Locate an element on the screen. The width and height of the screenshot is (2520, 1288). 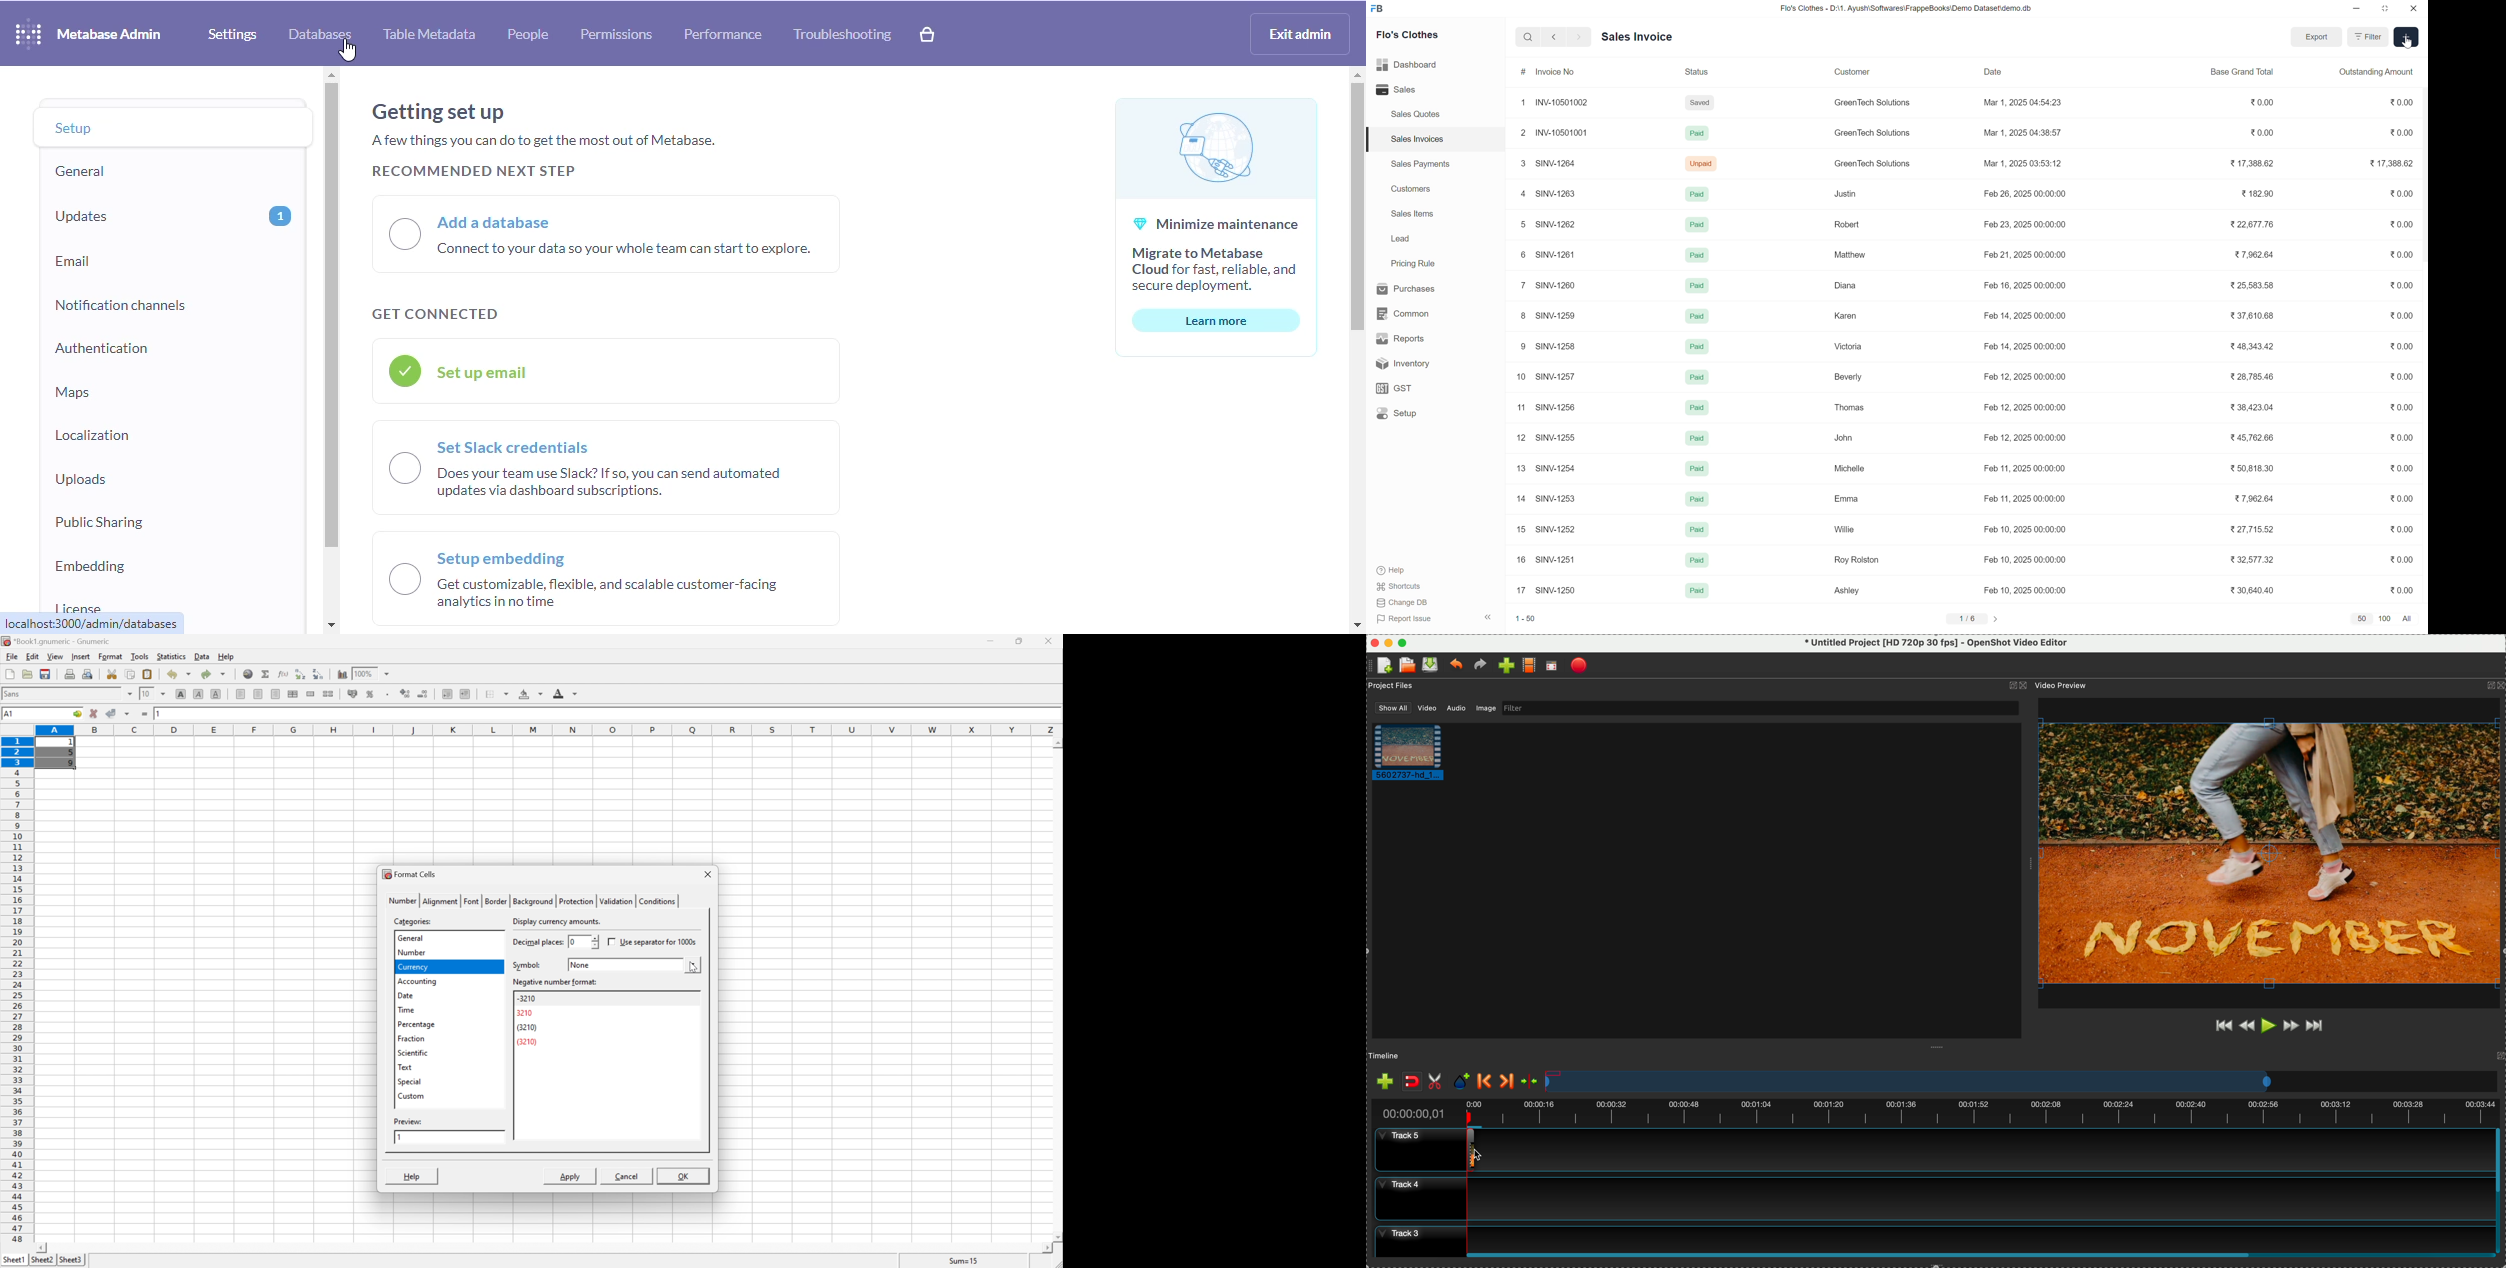
go forward  is located at coordinates (1577, 39).